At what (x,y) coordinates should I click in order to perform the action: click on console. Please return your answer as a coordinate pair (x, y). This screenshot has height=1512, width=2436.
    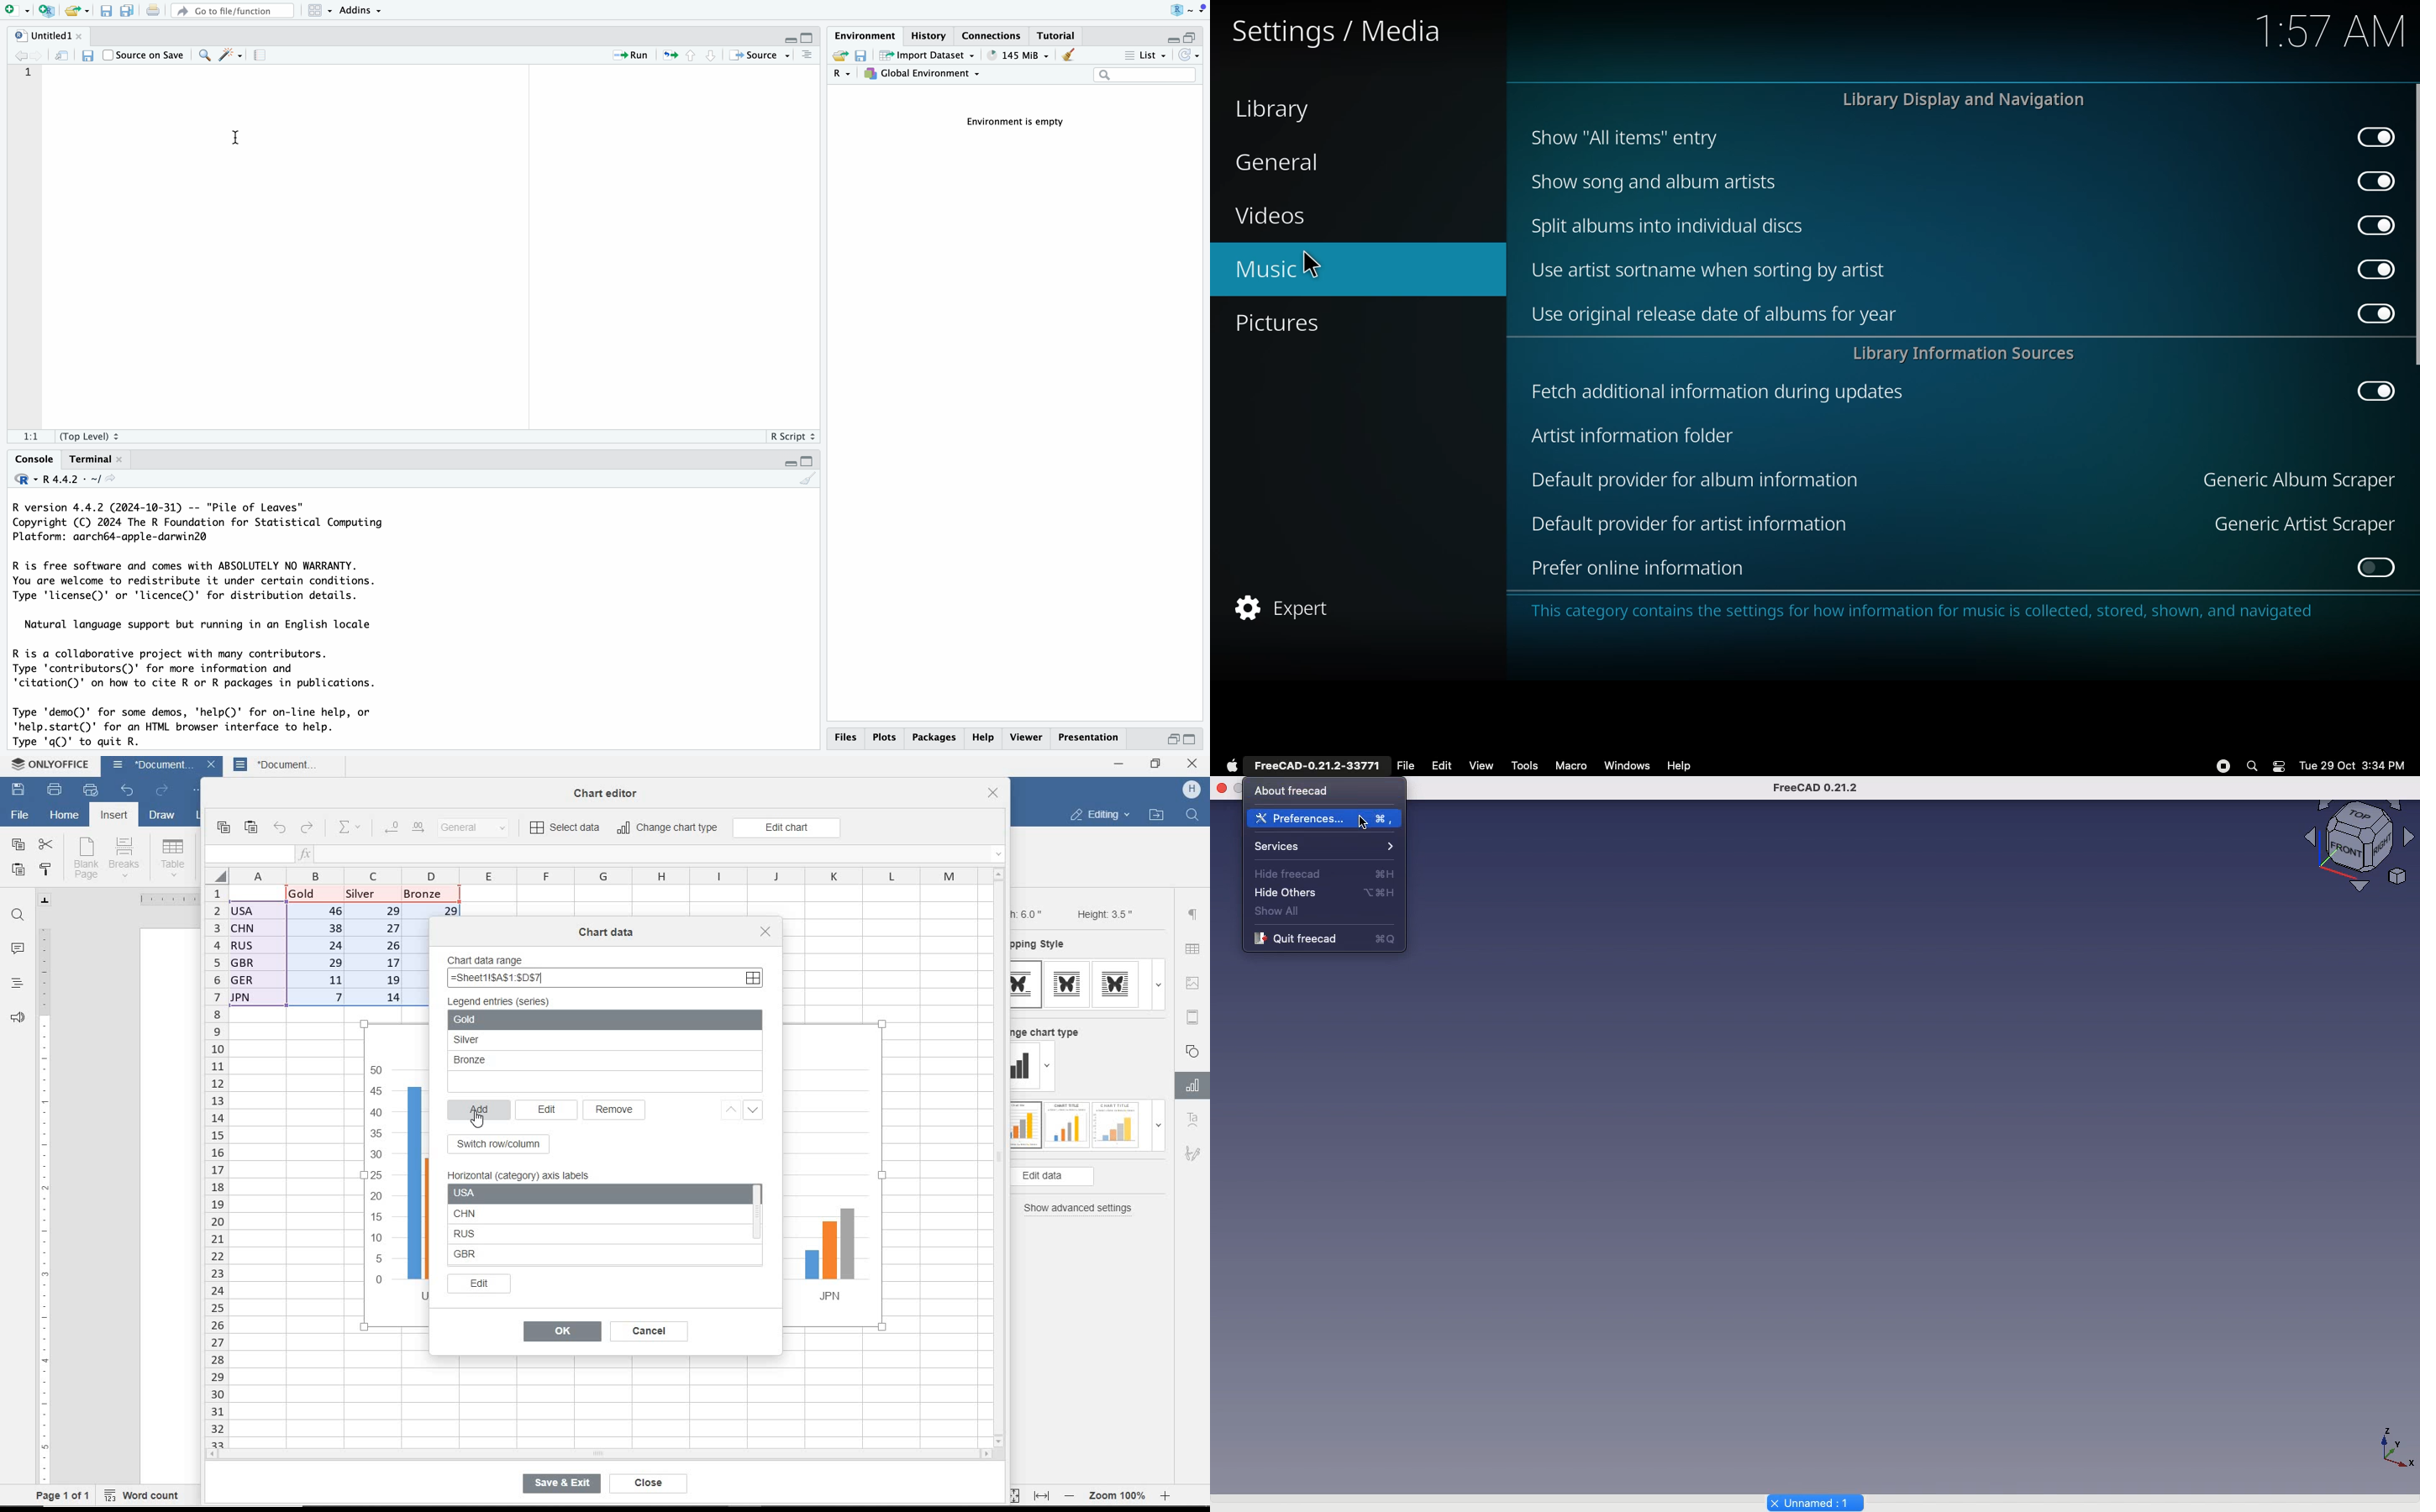
    Looking at the image, I should click on (807, 56).